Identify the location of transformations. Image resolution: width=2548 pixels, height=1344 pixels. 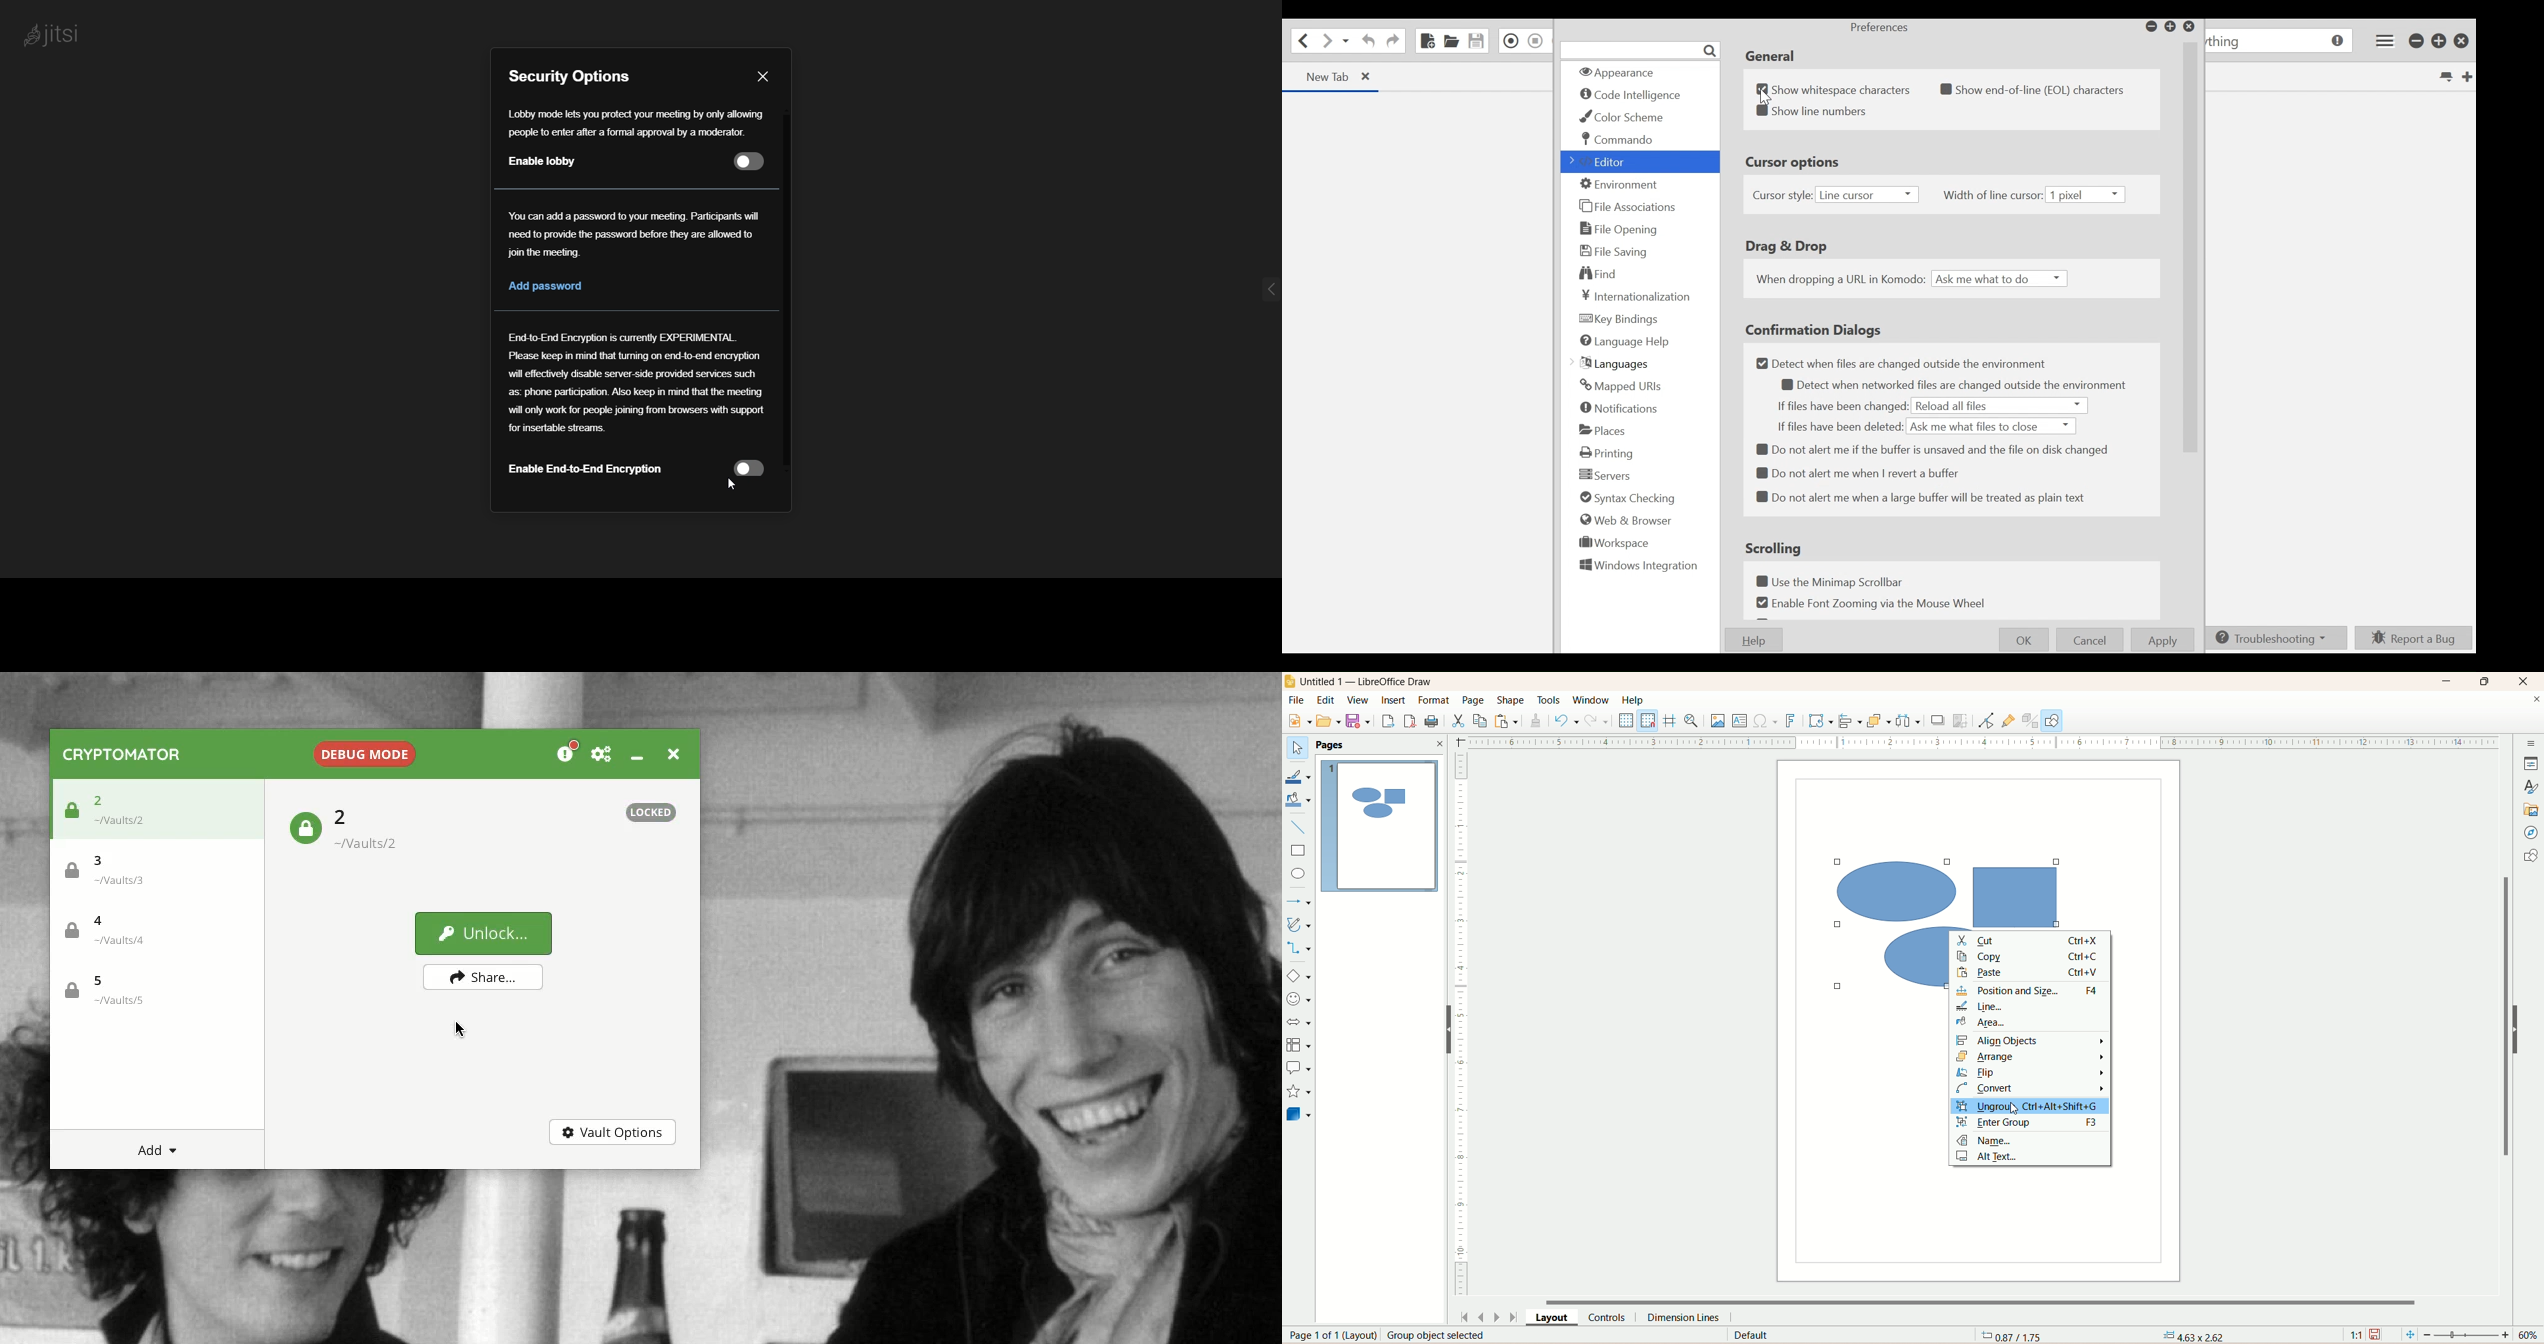
(1822, 723).